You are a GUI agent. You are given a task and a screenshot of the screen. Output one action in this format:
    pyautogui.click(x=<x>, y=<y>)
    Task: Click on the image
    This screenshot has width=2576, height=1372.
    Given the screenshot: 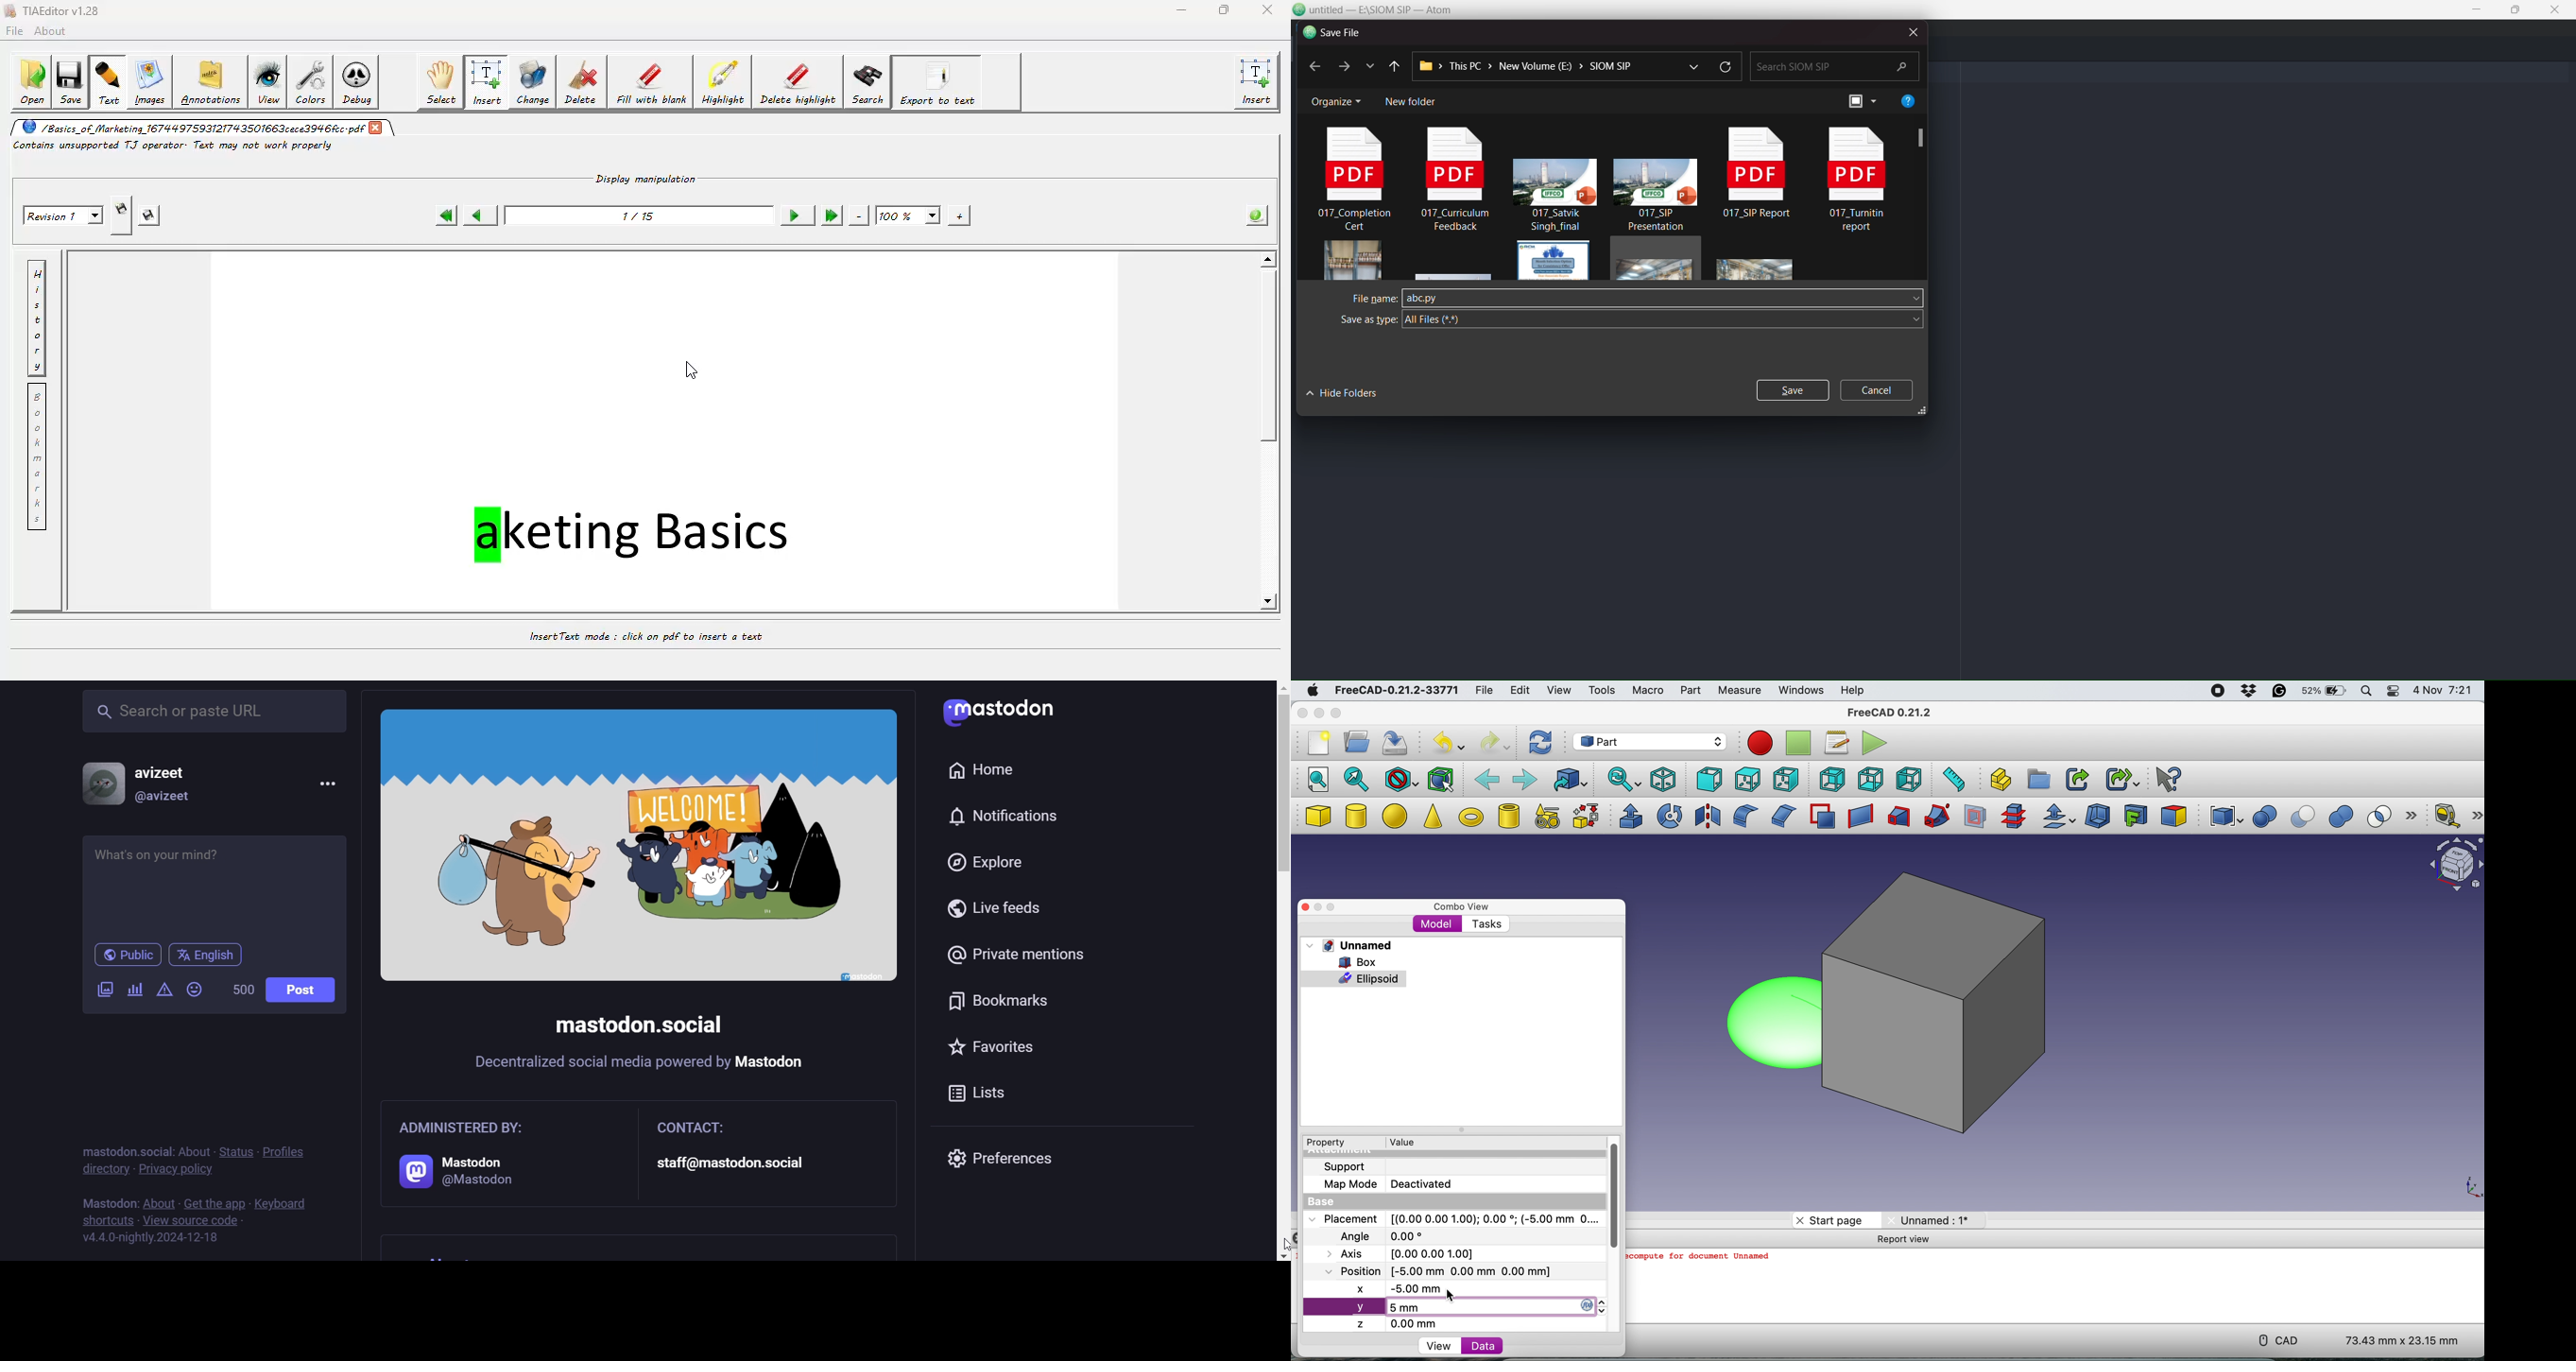 What is the action you would take?
    pyautogui.click(x=641, y=848)
    